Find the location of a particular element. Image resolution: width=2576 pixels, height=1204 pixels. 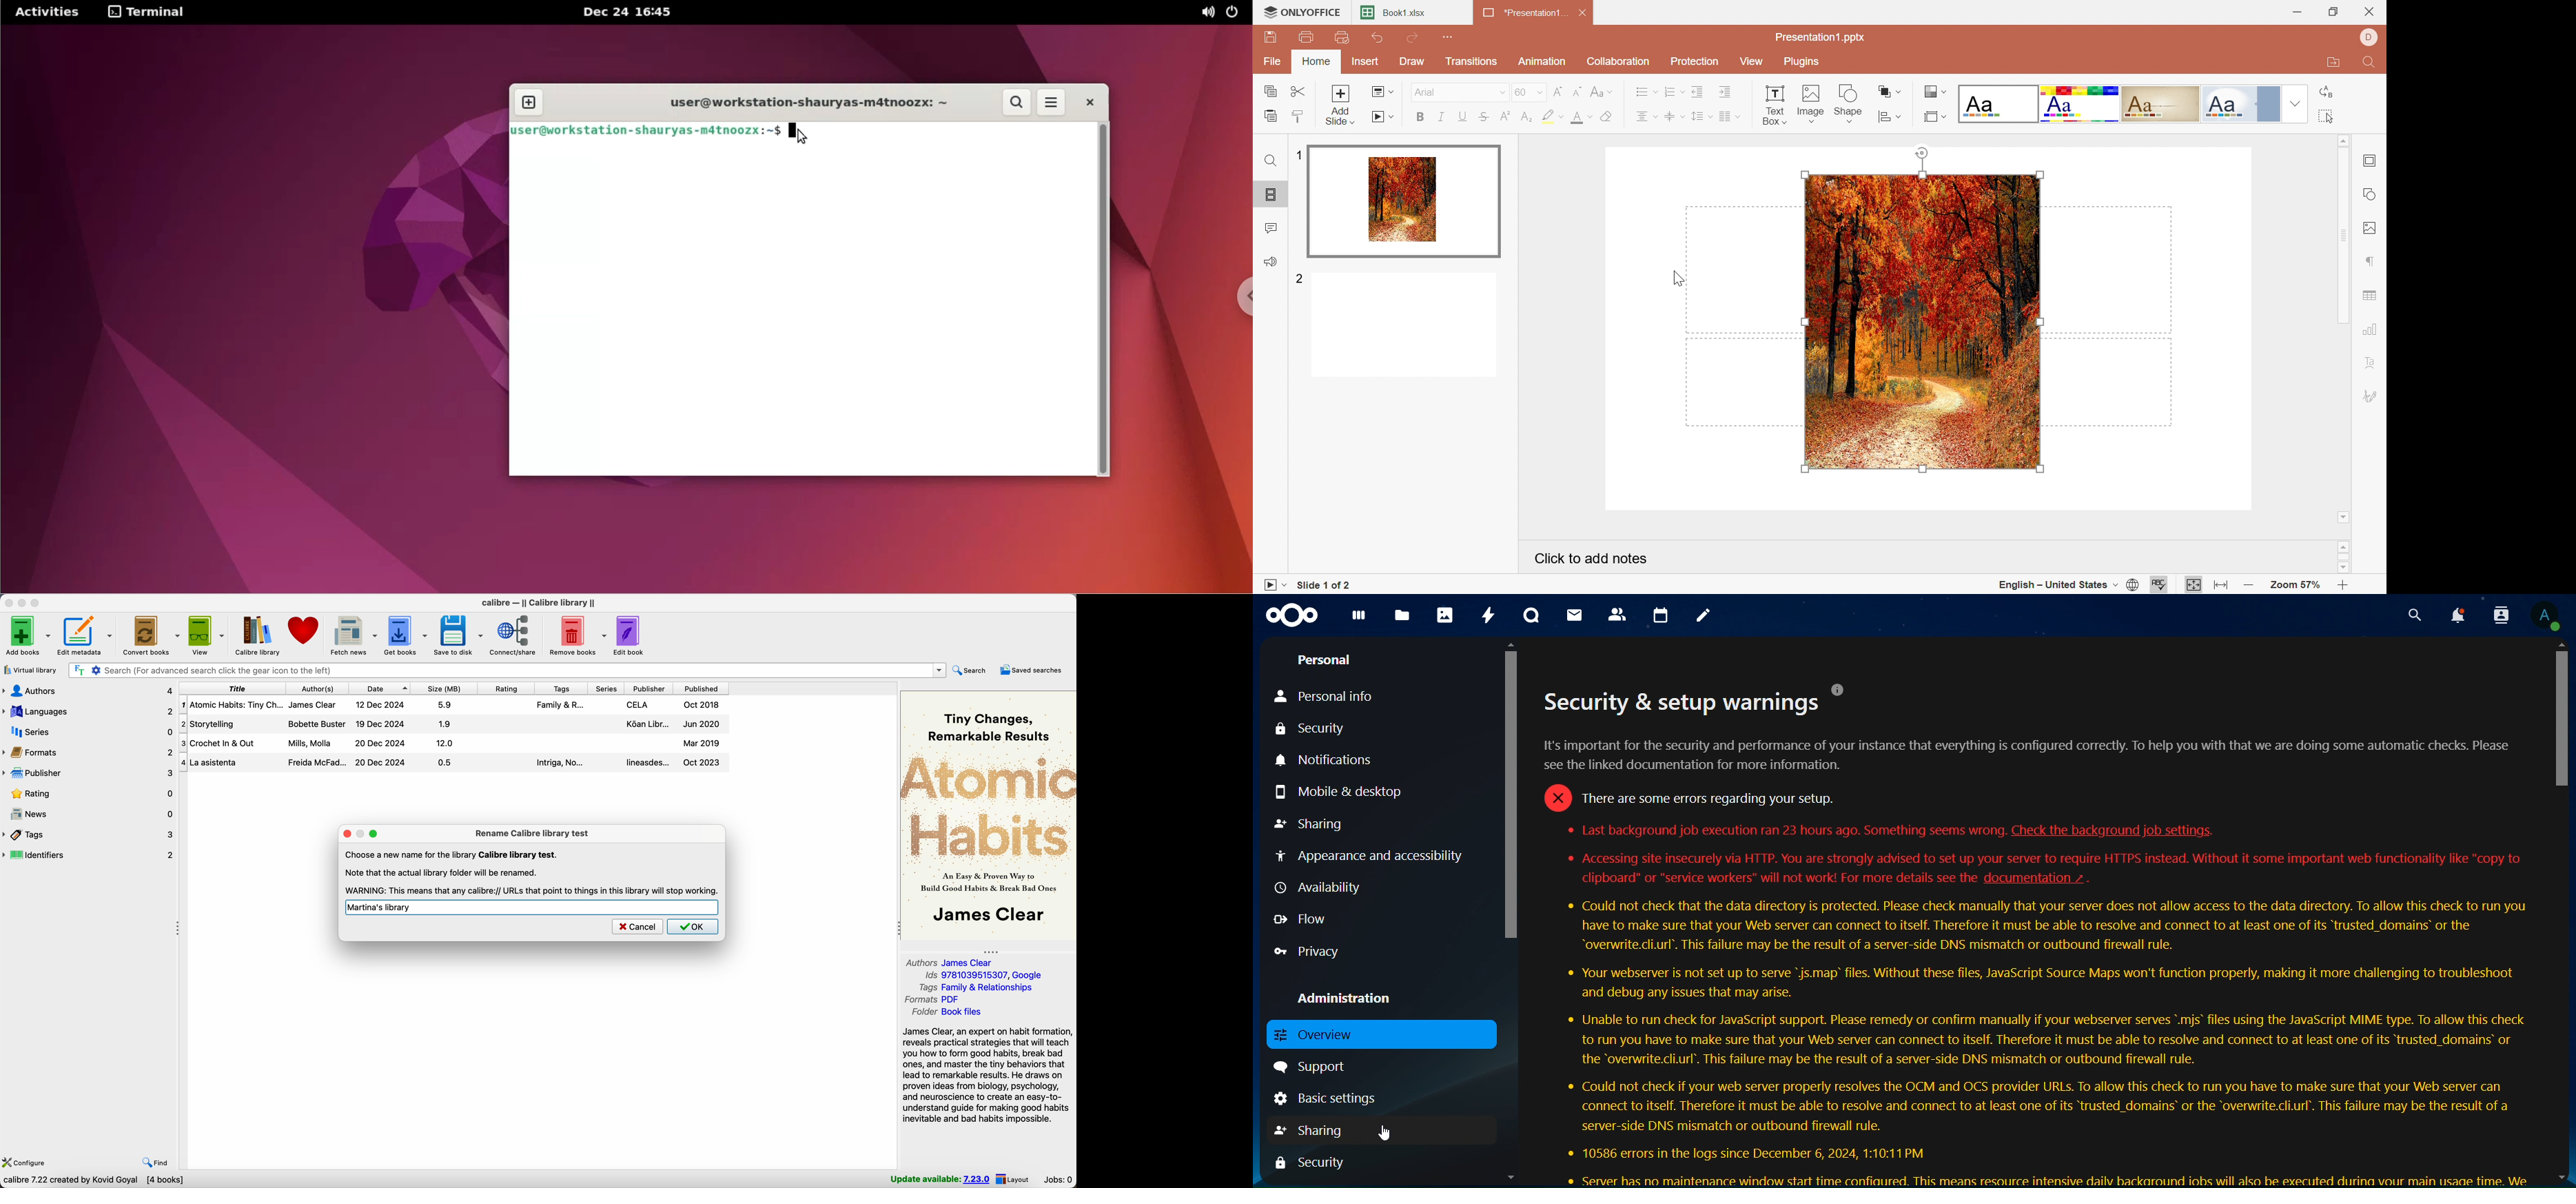

series is located at coordinates (89, 731).